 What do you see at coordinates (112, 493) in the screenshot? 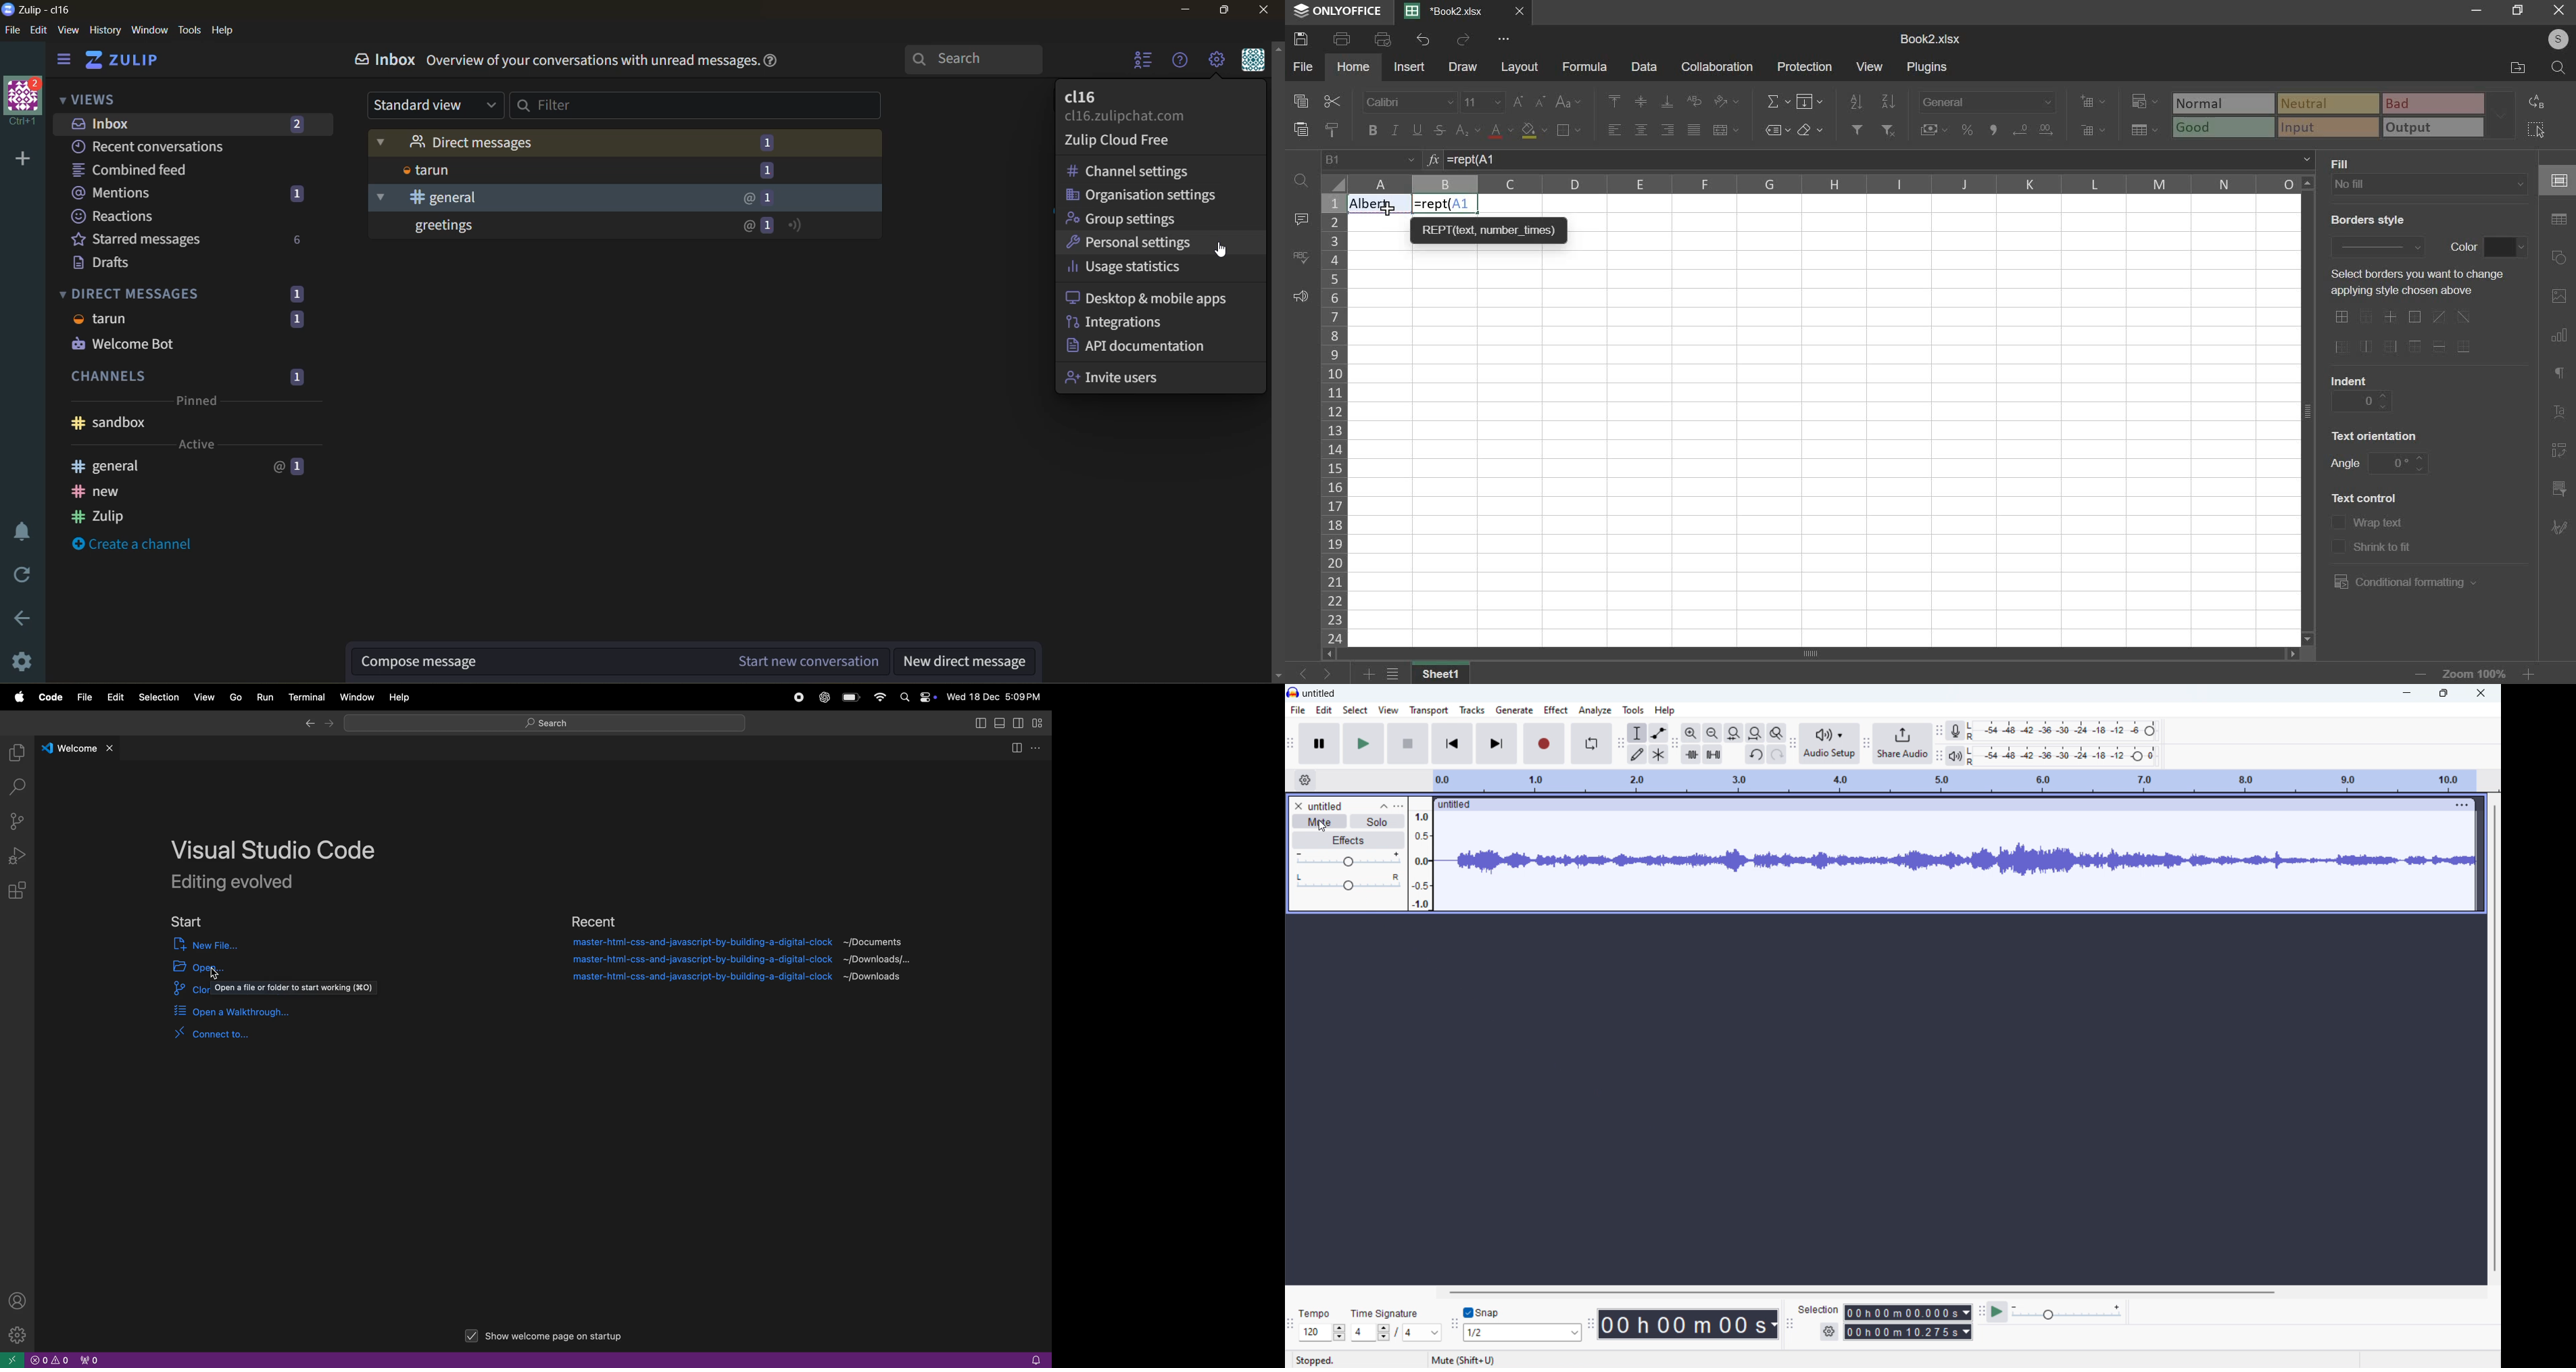
I see `new` at bounding box center [112, 493].